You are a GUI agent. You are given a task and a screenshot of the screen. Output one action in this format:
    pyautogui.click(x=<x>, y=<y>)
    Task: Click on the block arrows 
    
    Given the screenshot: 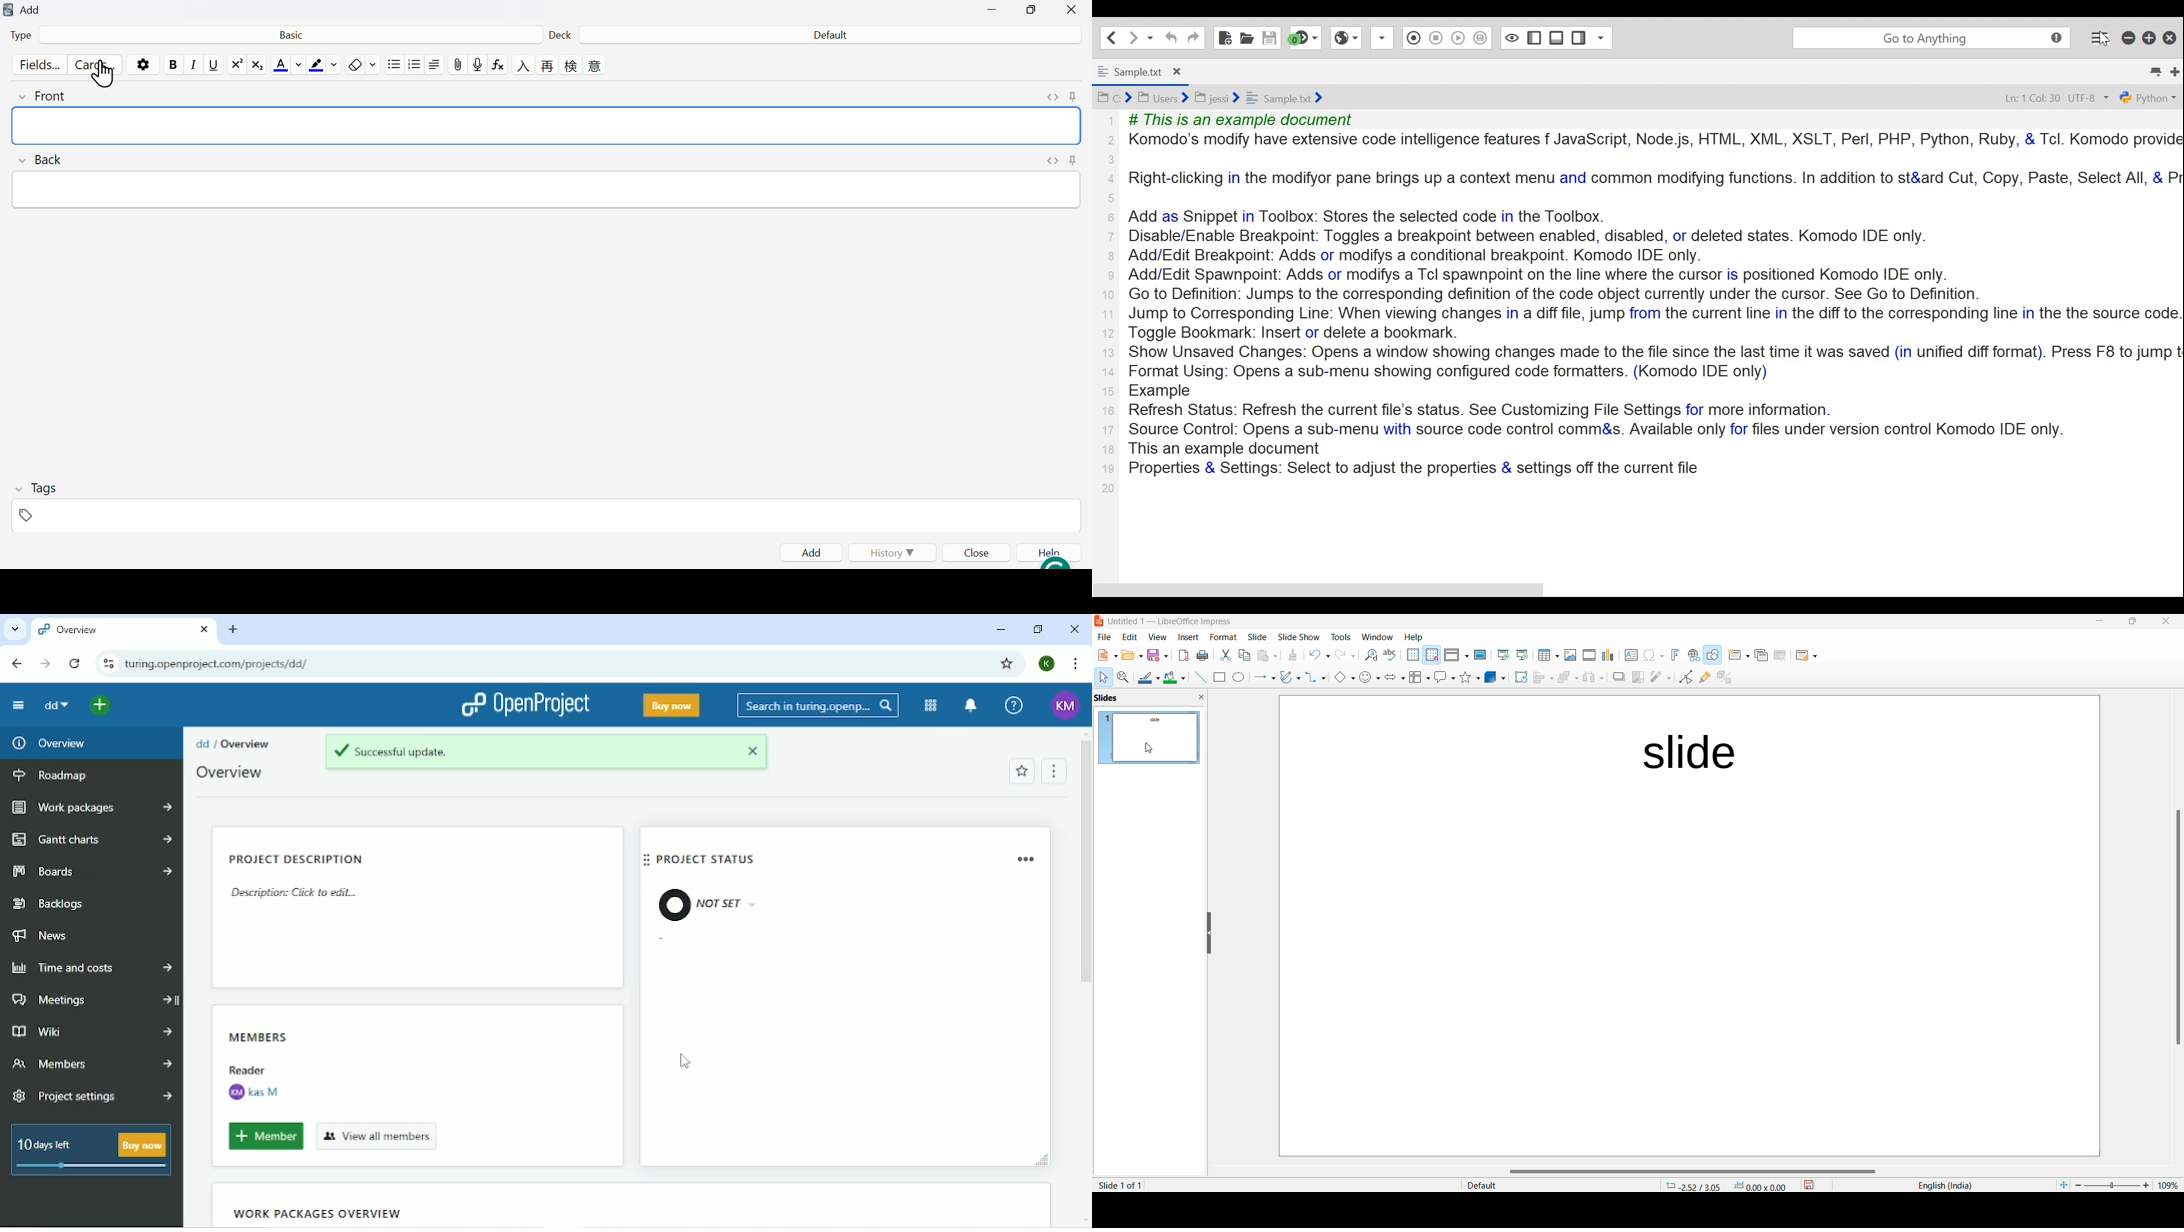 What is the action you would take?
    pyautogui.click(x=1396, y=678)
    